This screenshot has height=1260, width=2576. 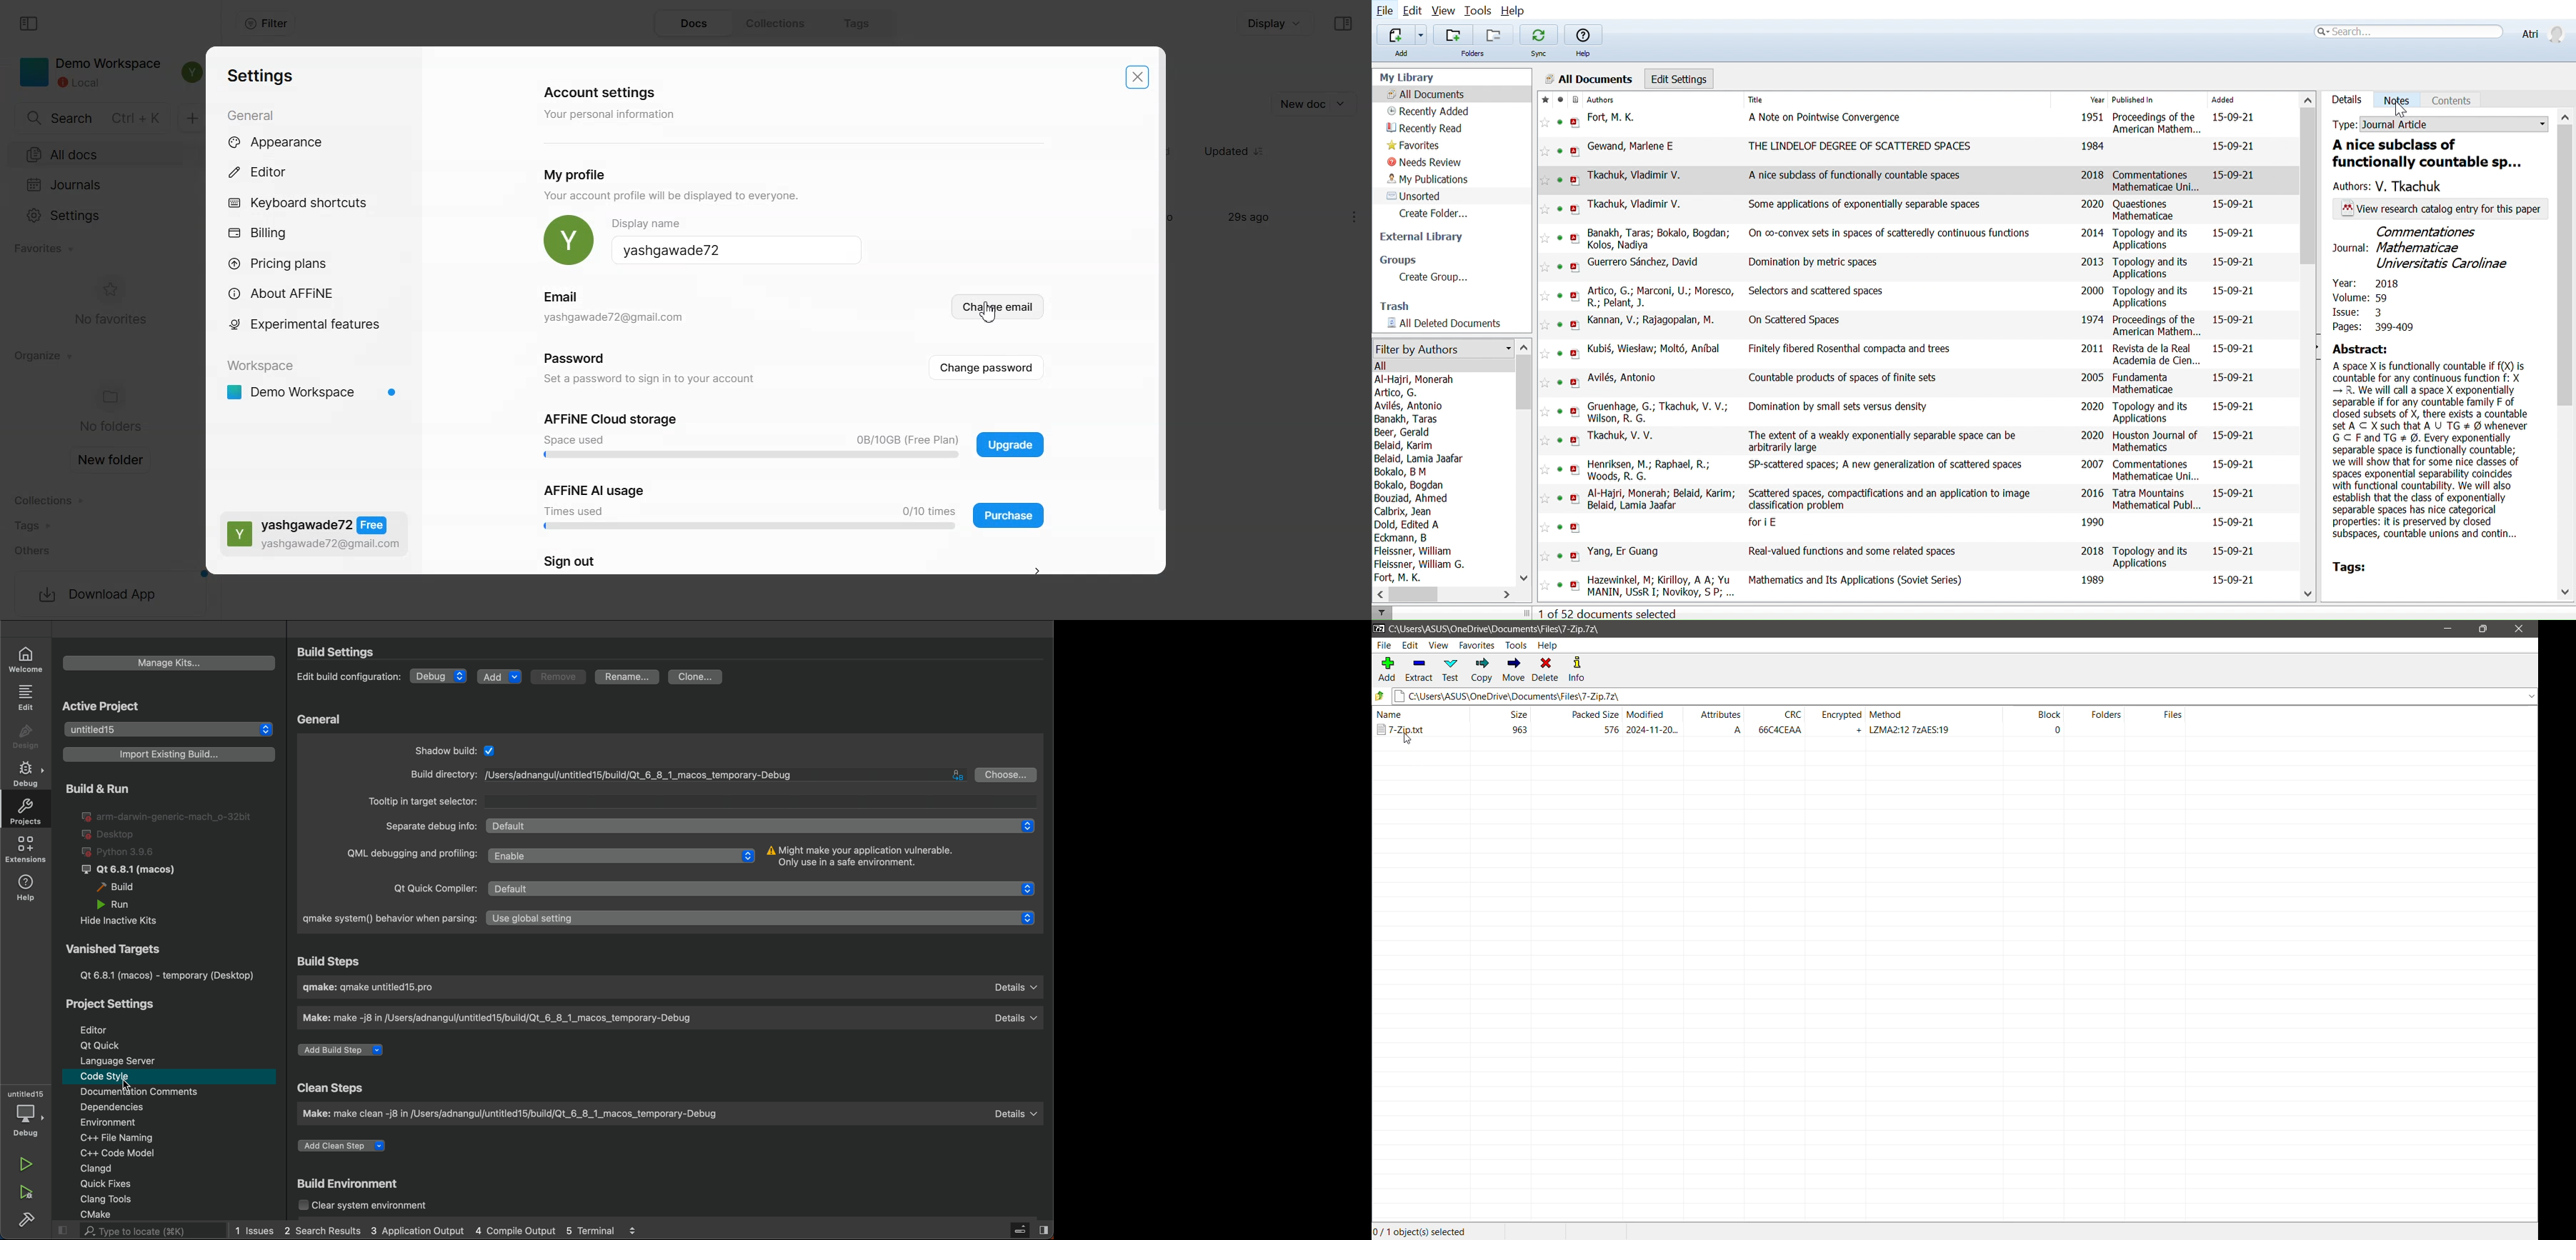 What do you see at coordinates (1539, 55) in the screenshot?
I see `Sync` at bounding box center [1539, 55].